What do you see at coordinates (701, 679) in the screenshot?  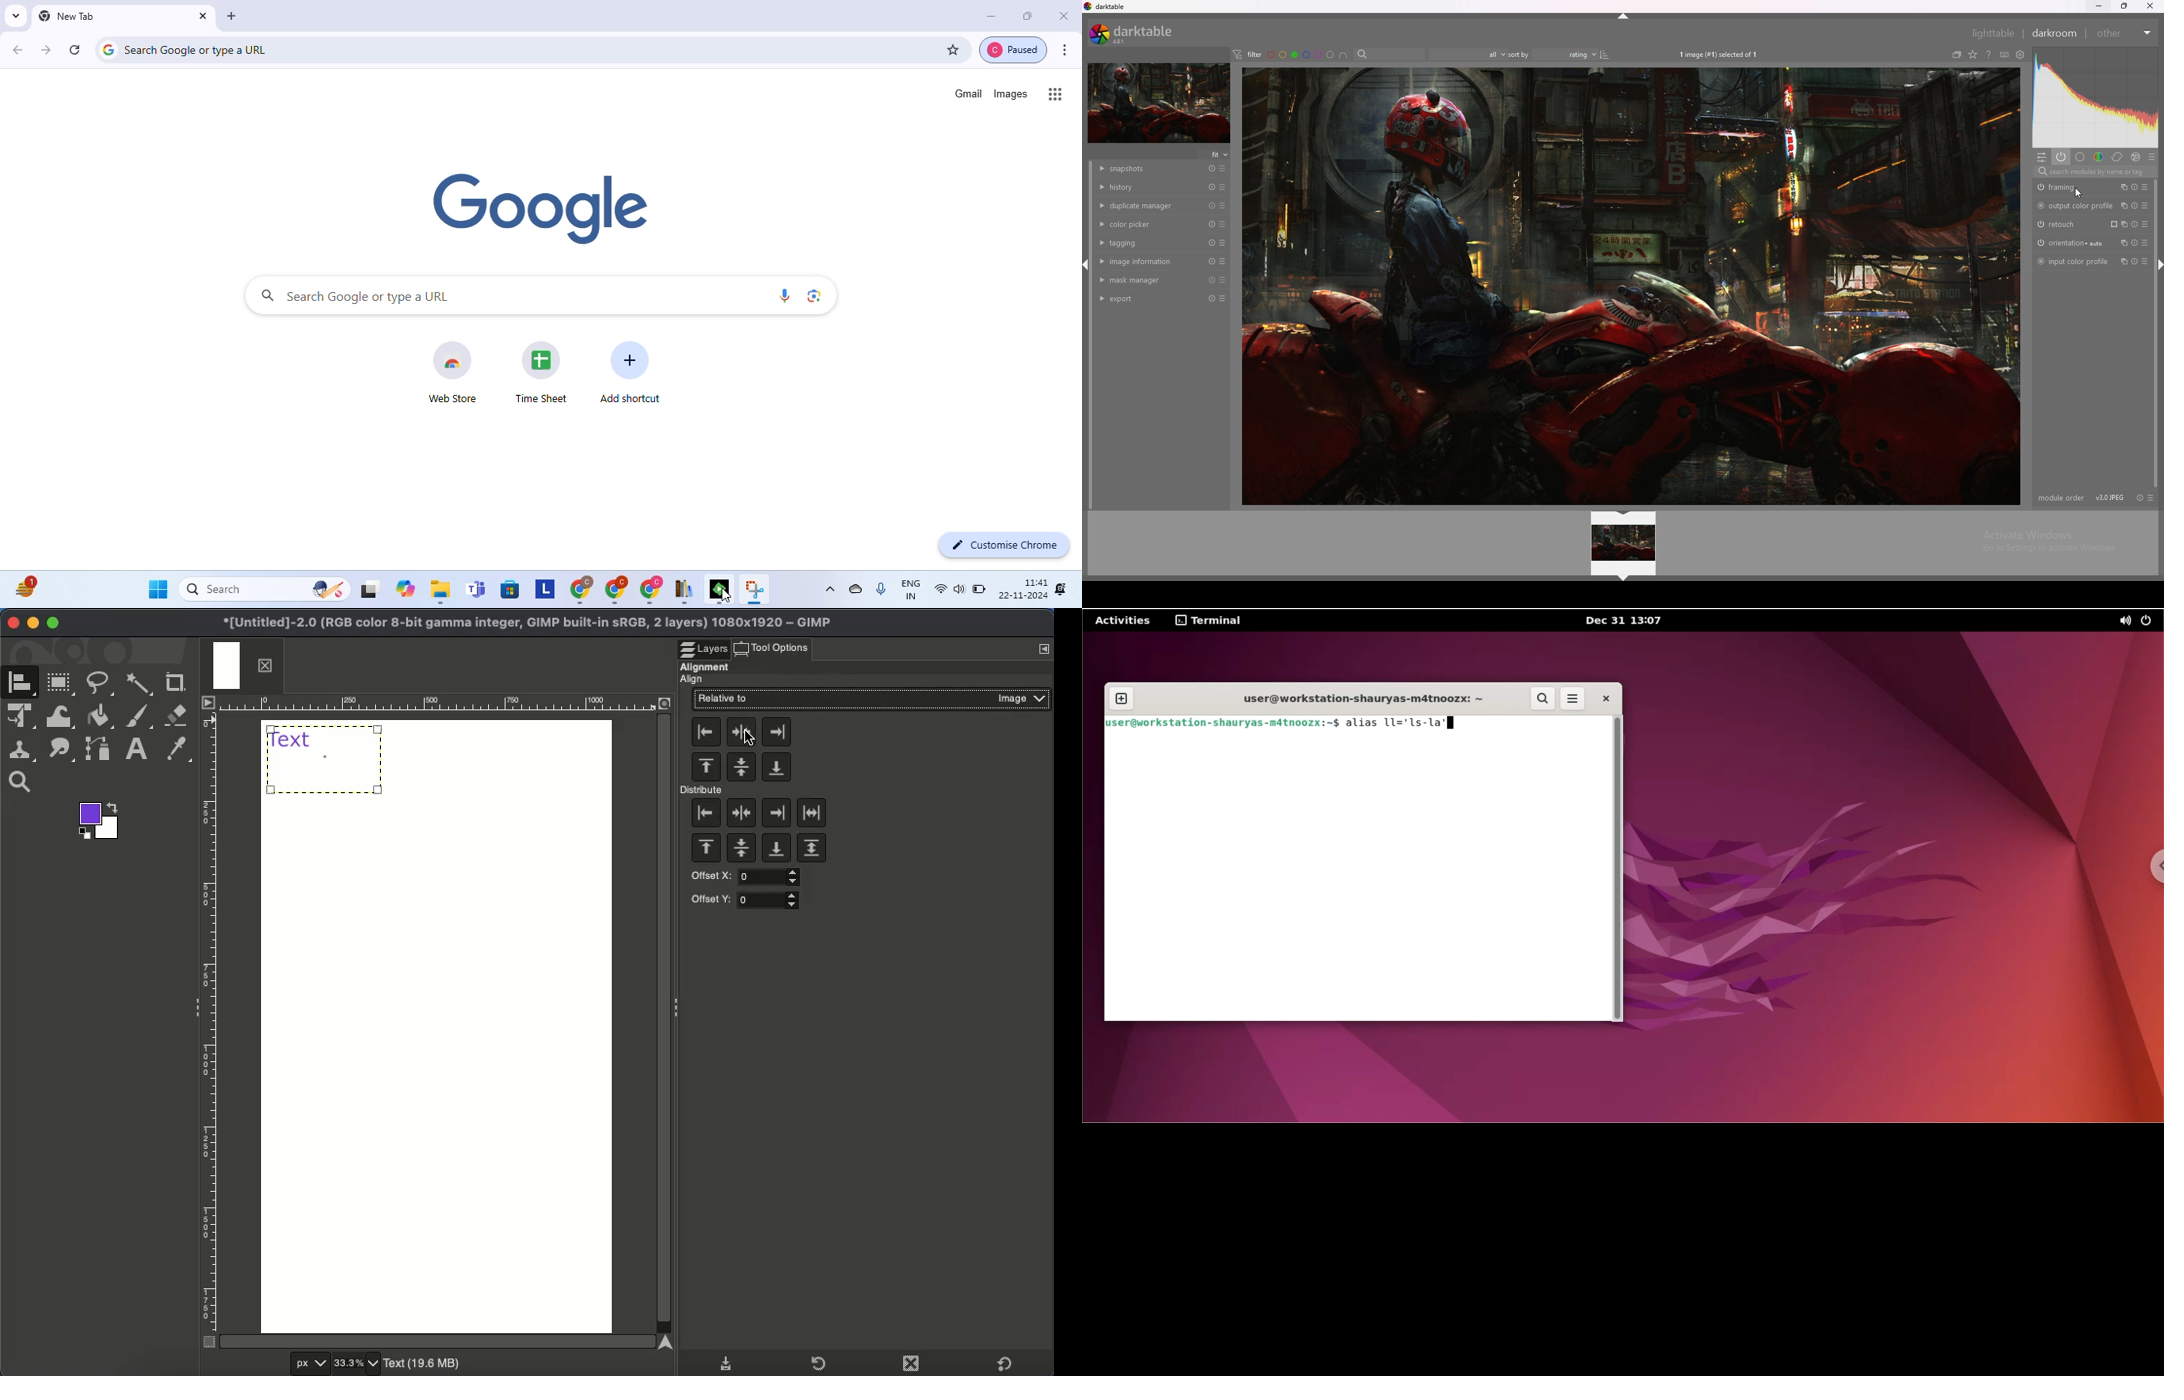 I see `Align` at bounding box center [701, 679].